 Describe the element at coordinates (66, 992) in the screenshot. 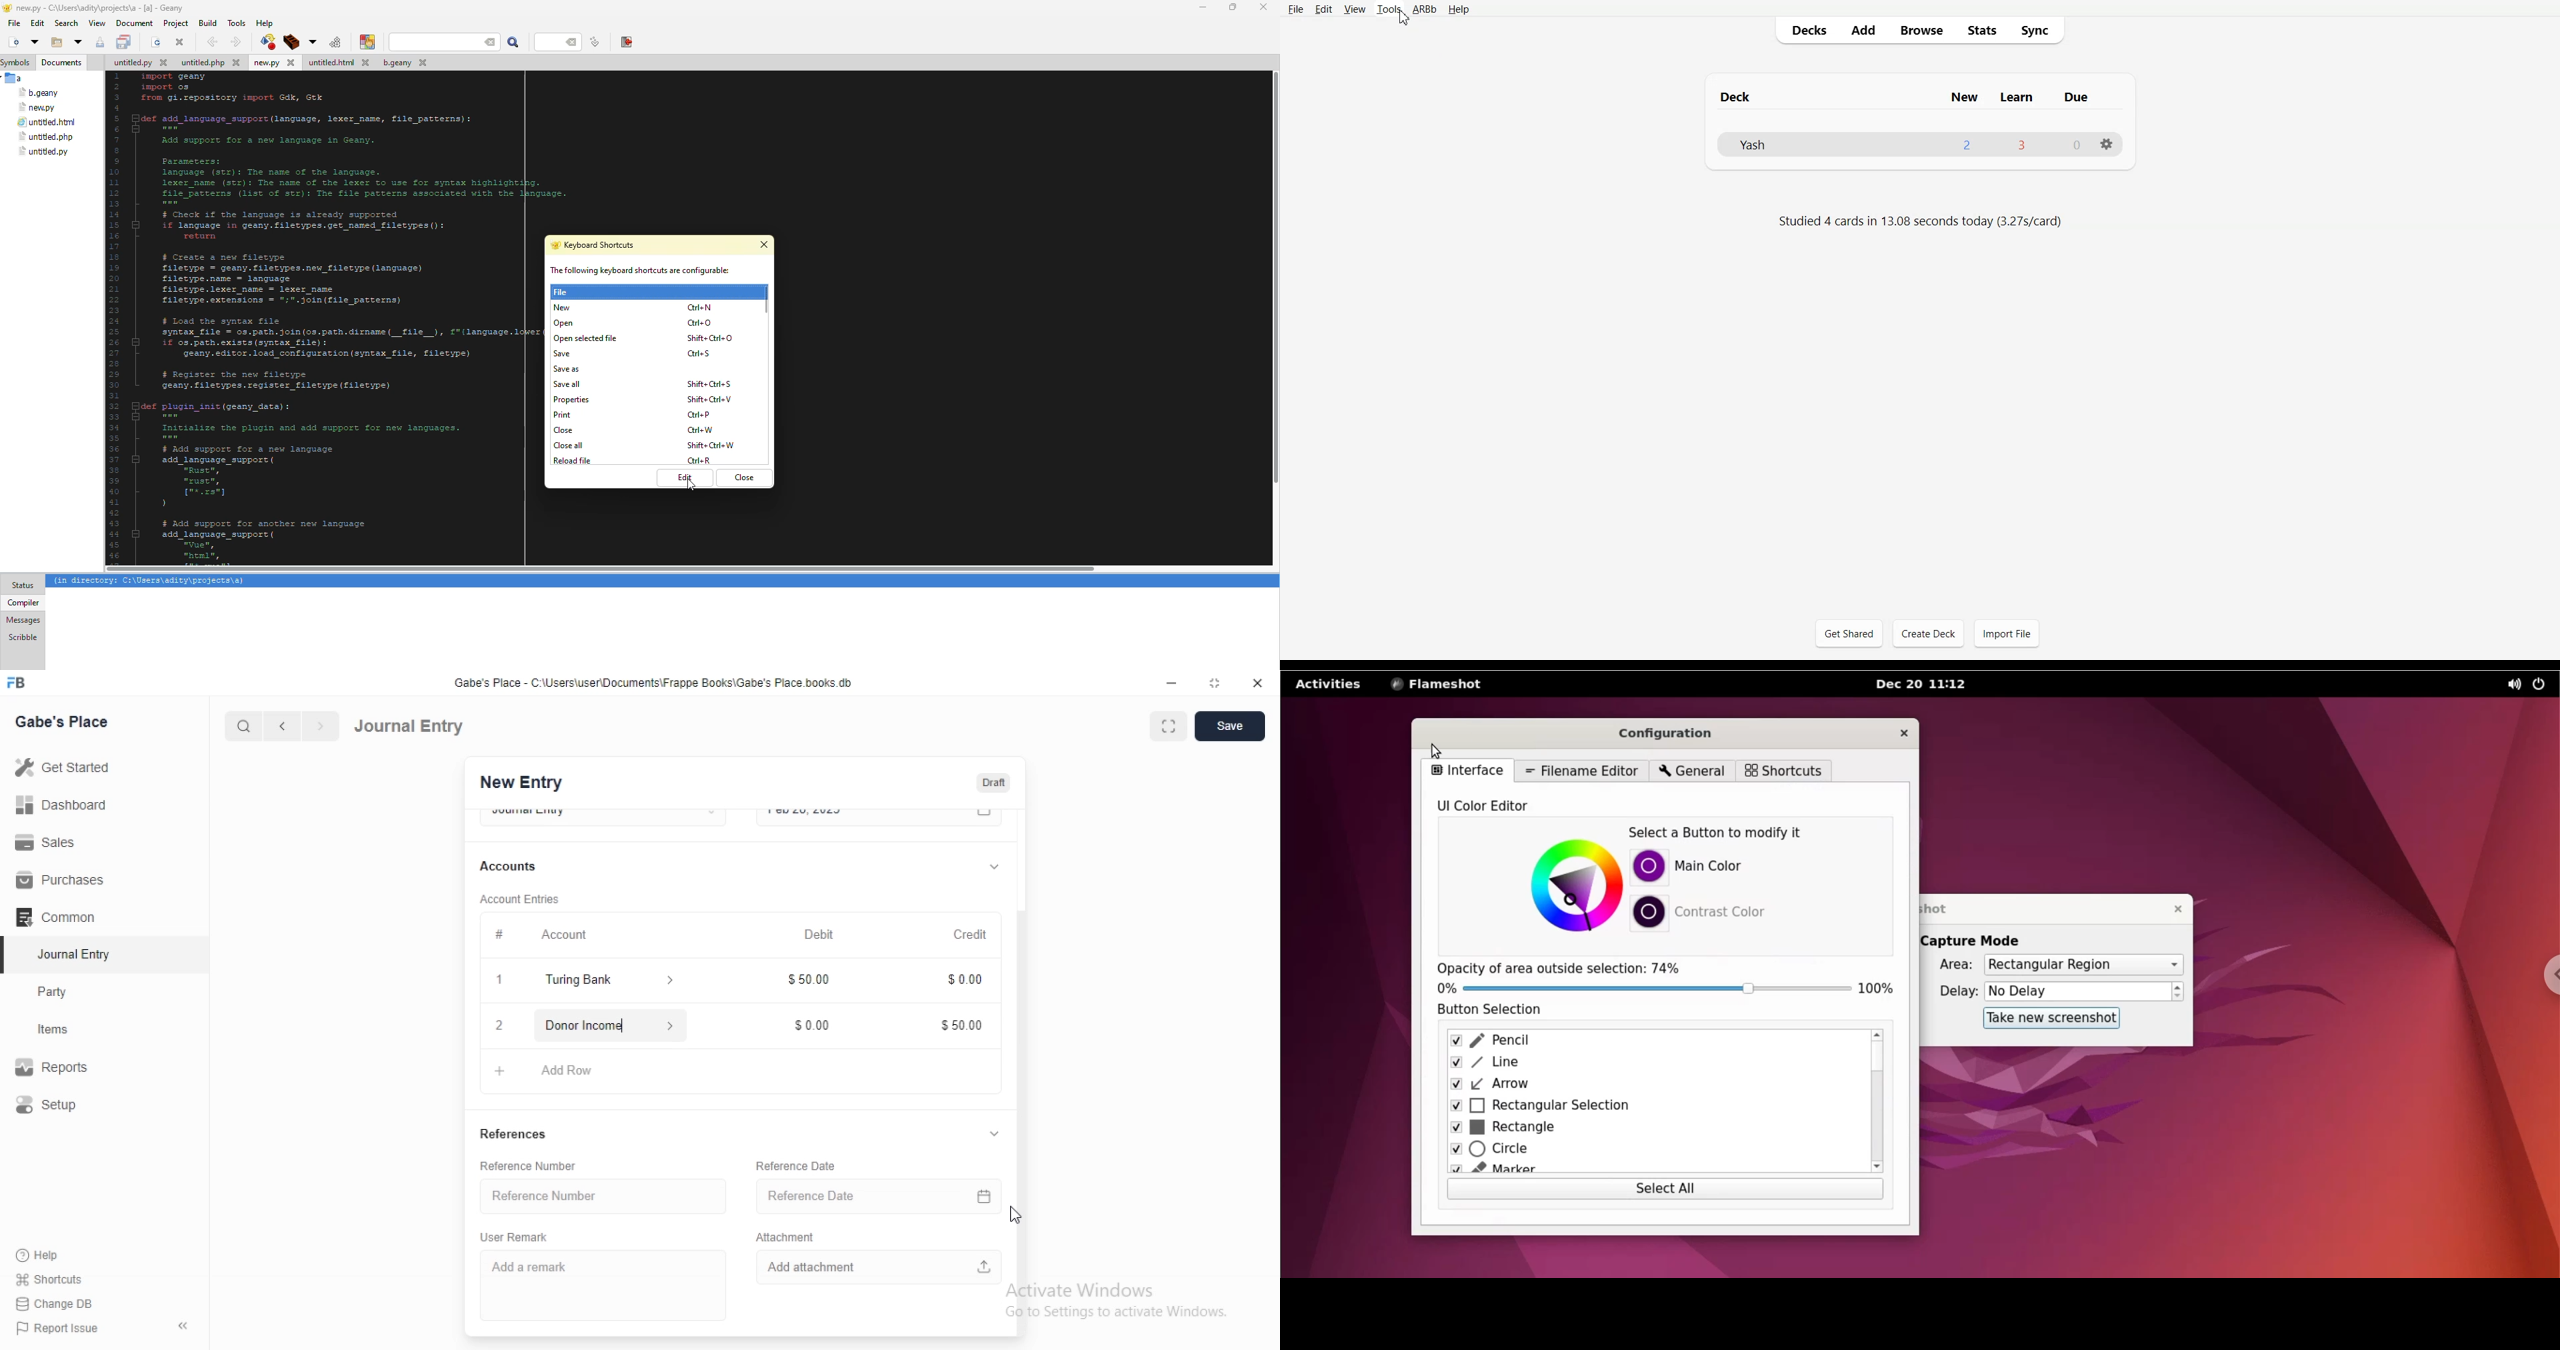

I see `Party` at that location.